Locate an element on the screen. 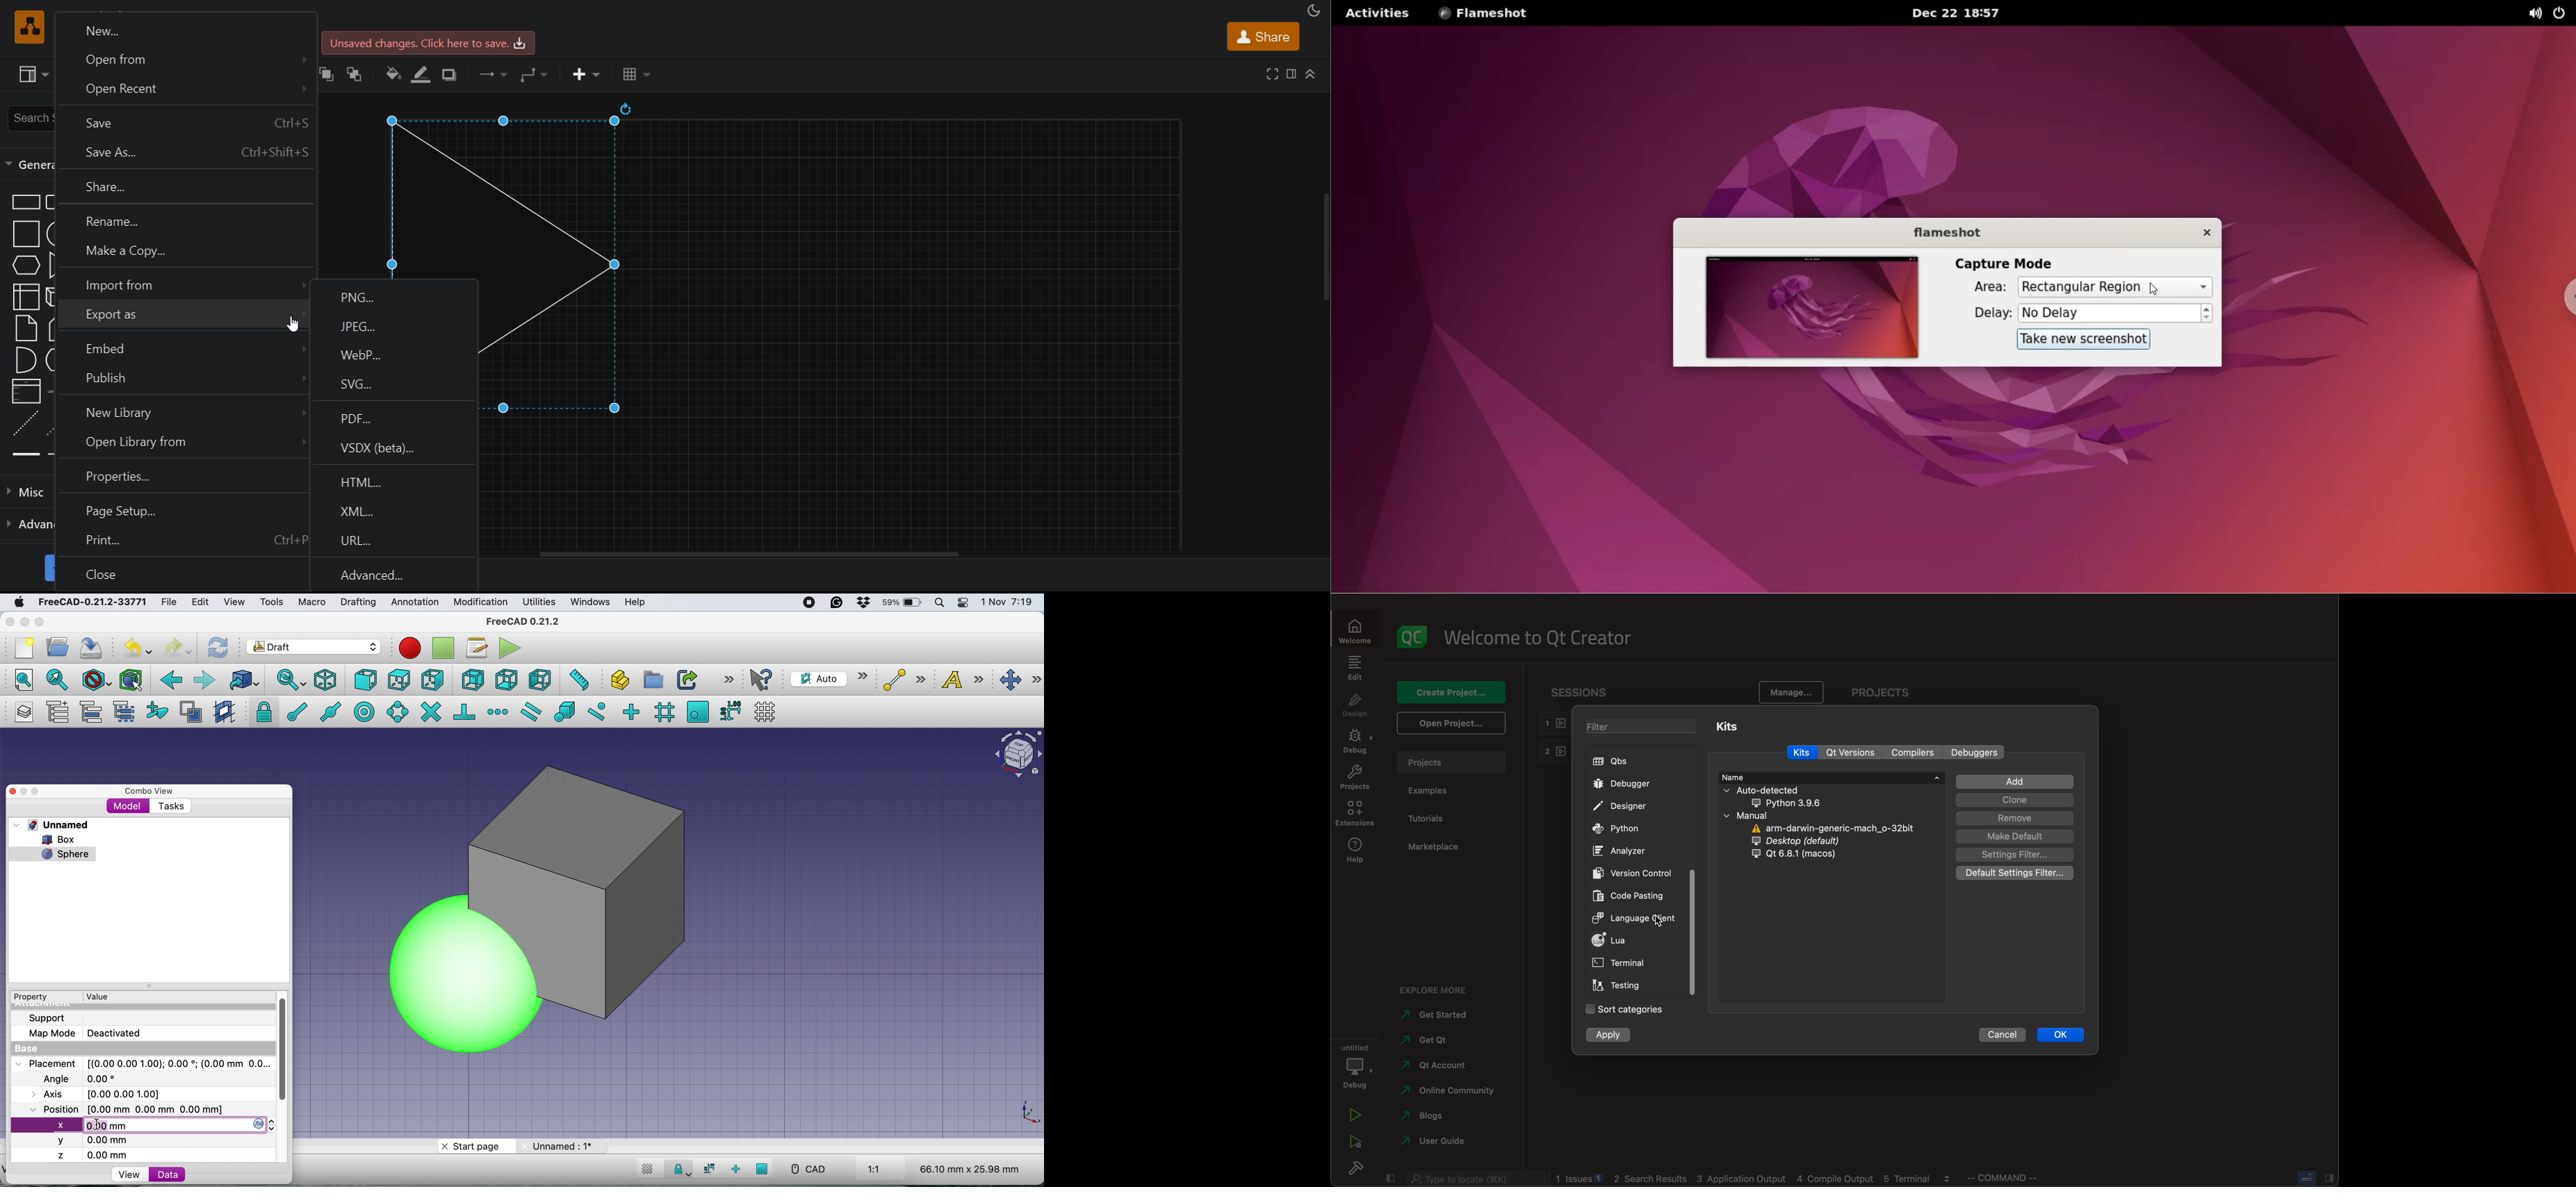 This screenshot has height=1204, width=2576. modification is located at coordinates (480, 603).